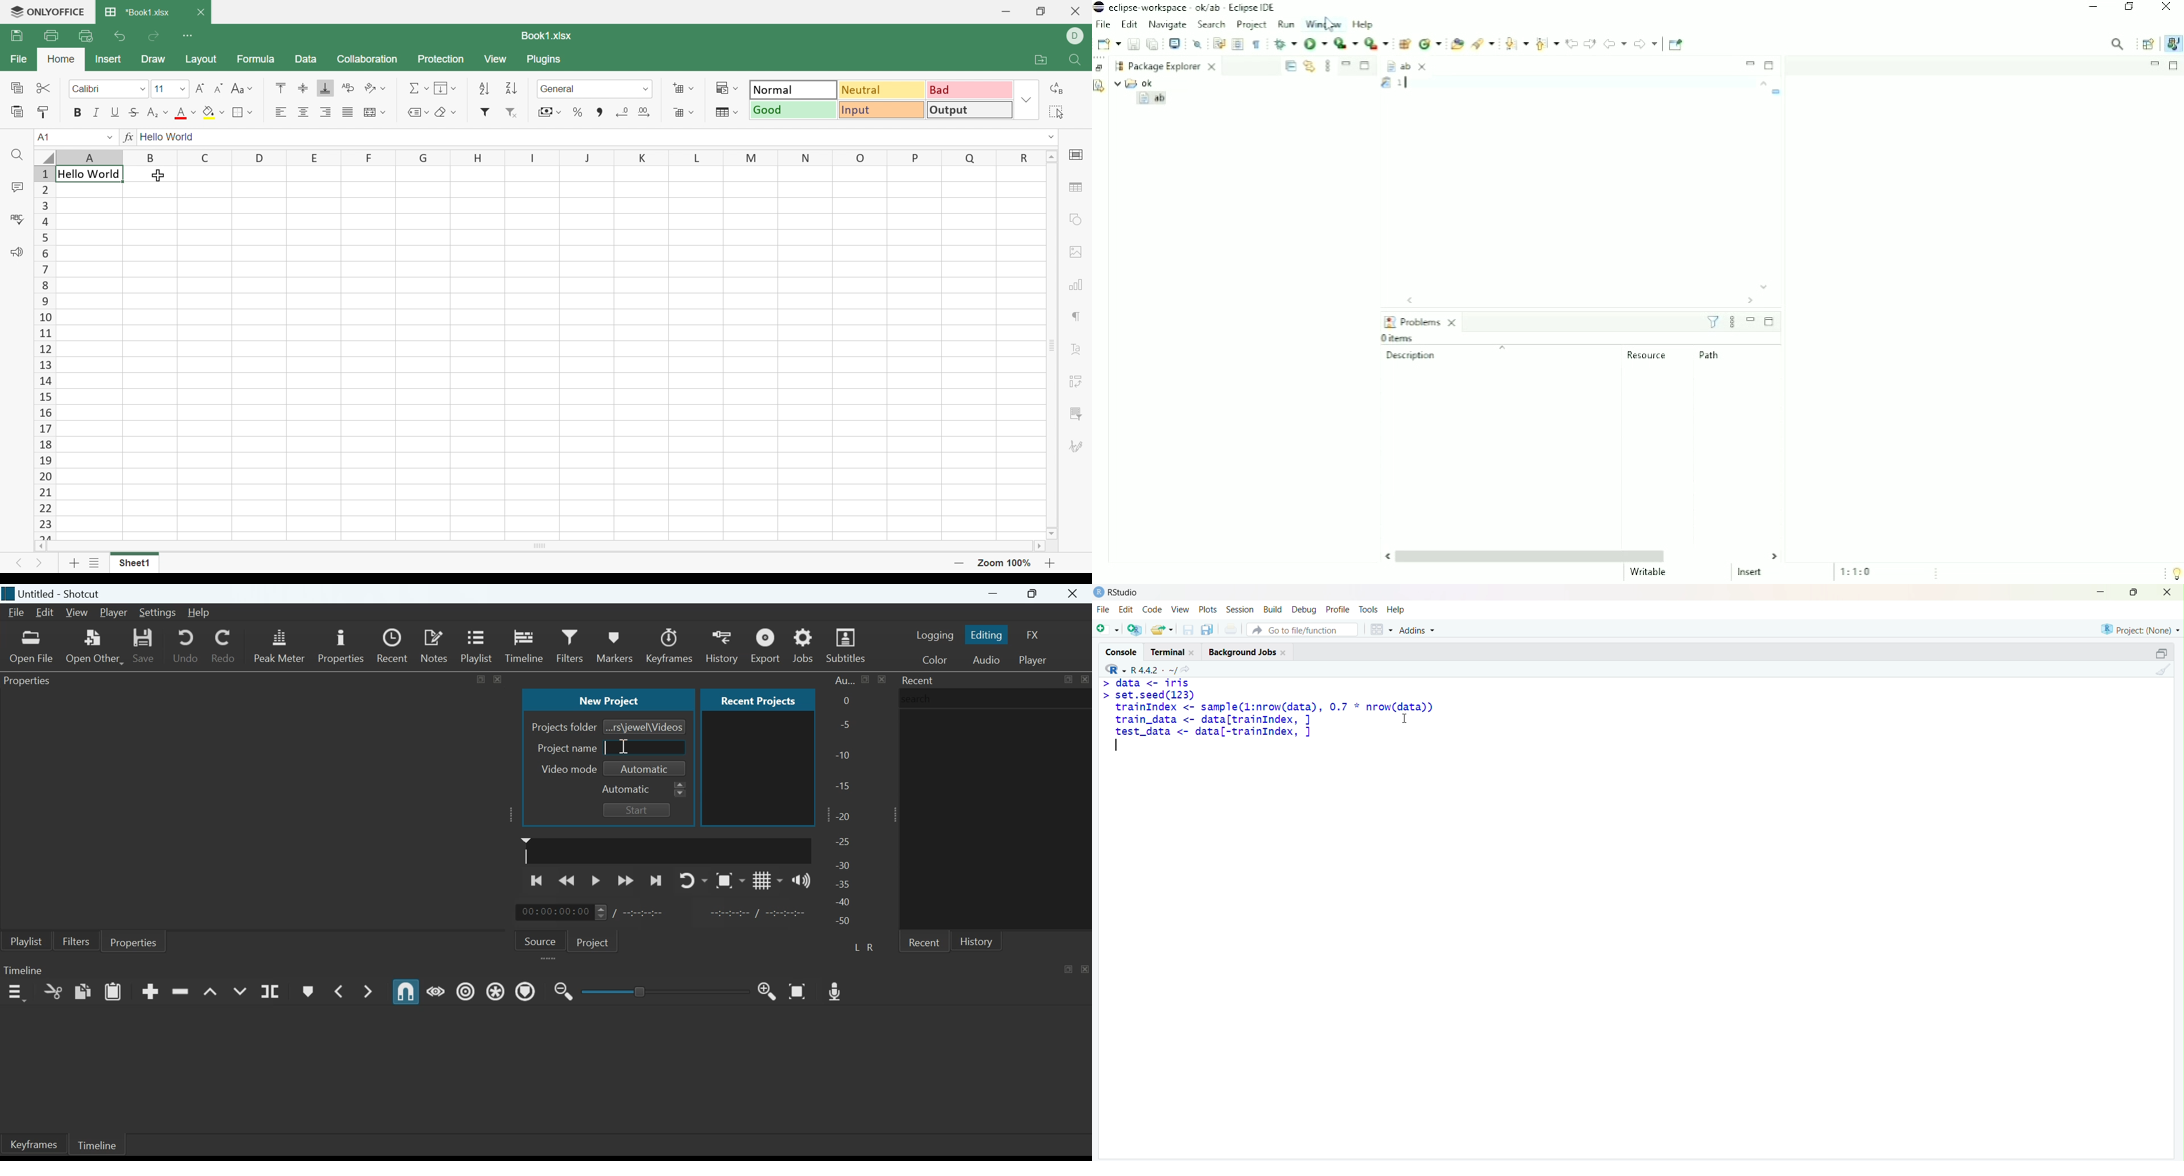  Describe the element at coordinates (2139, 629) in the screenshot. I see `Project (None)` at that location.